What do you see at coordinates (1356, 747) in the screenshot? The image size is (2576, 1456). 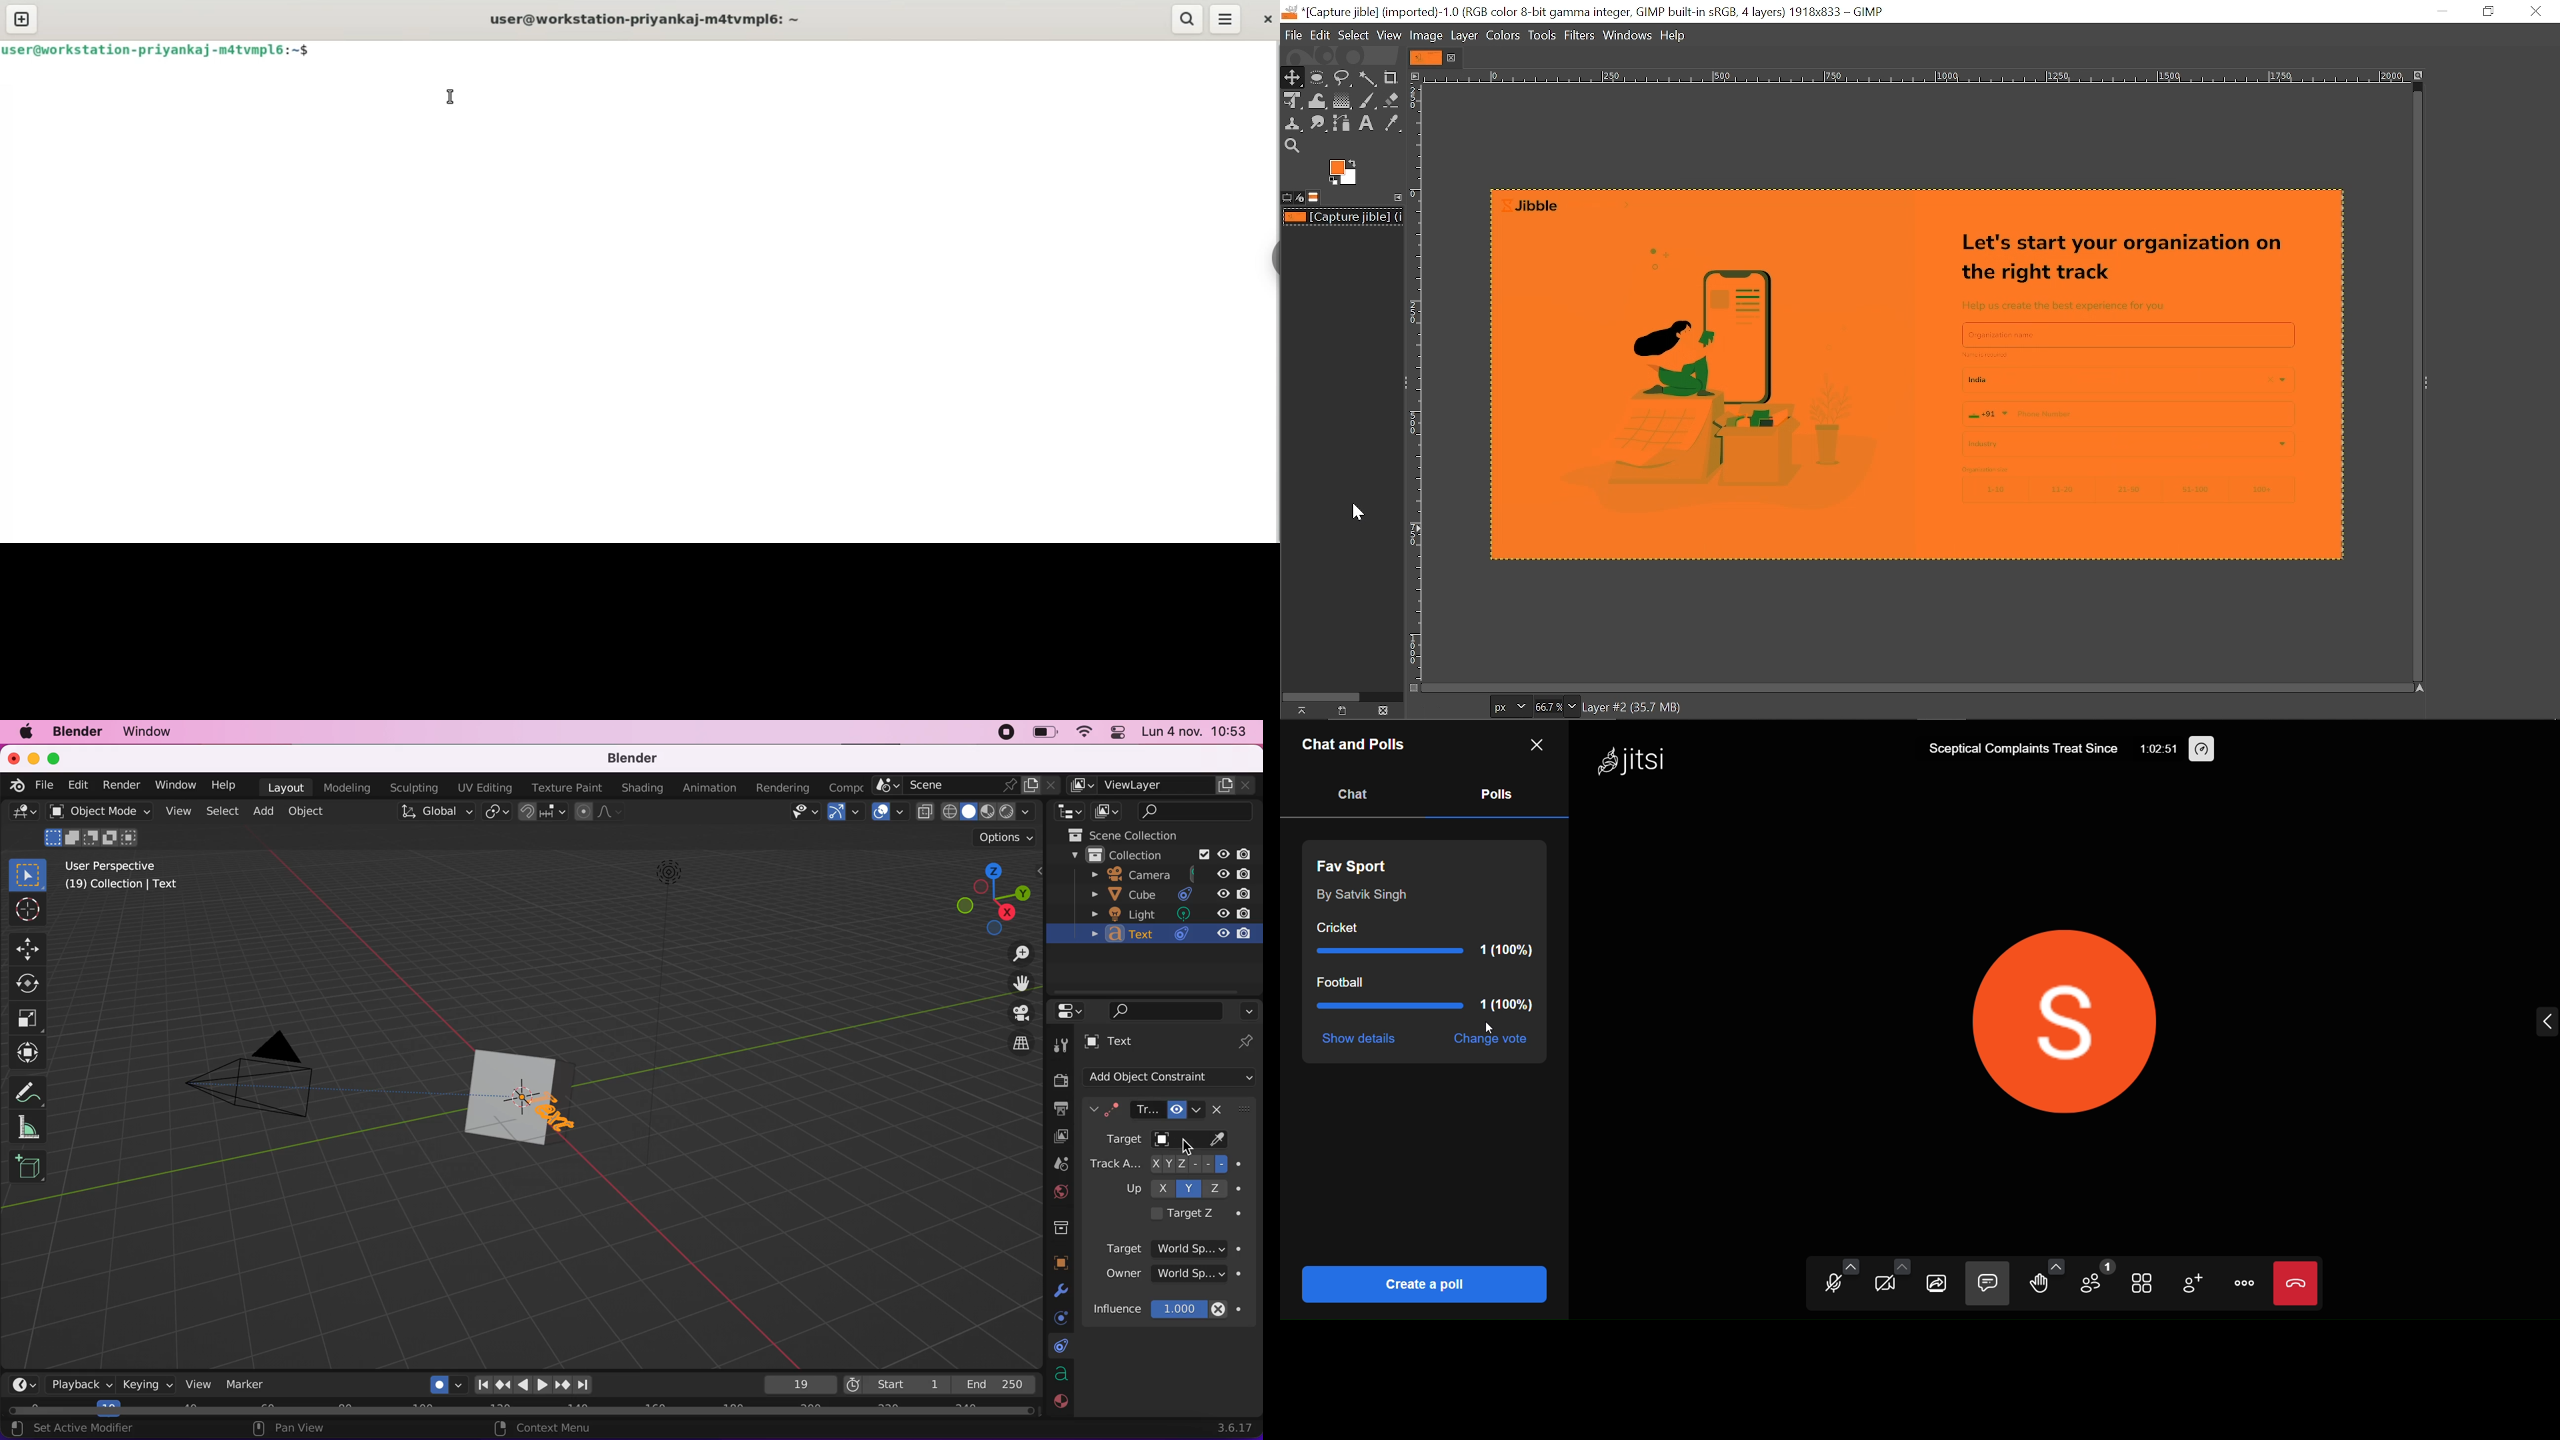 I see `chats and polls` at bounding box center [1356, 747].